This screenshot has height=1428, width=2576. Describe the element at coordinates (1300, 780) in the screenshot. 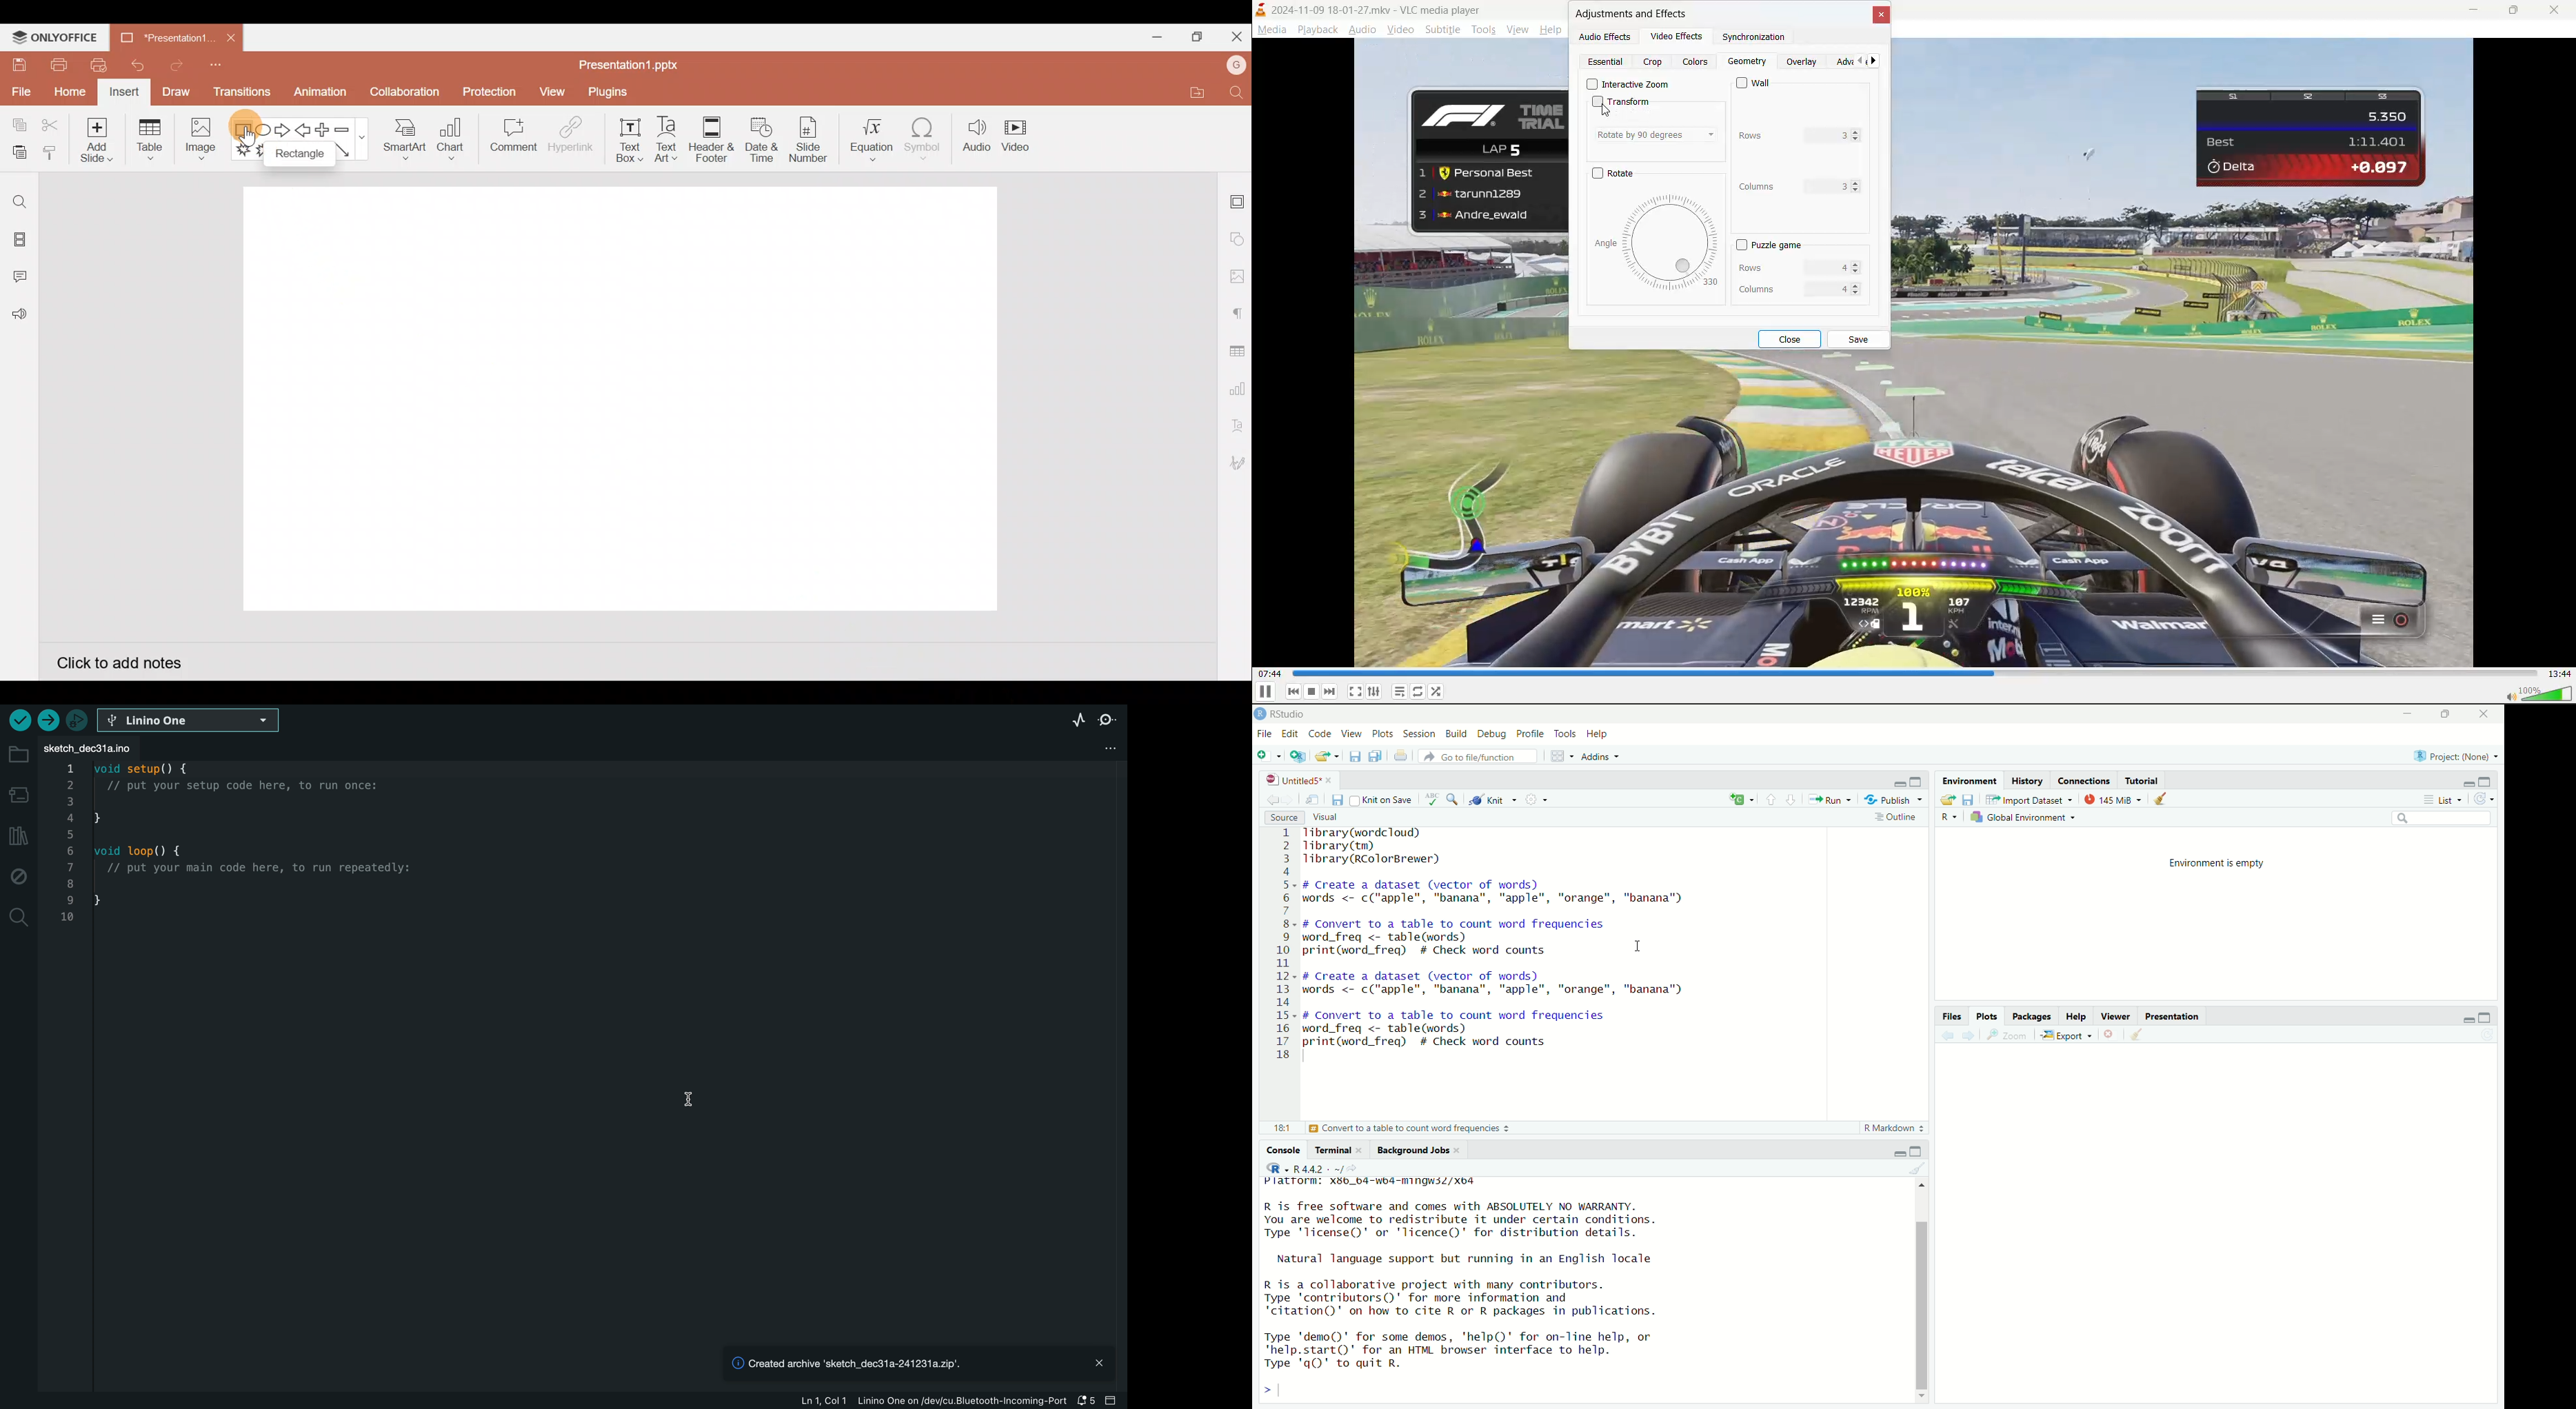

I see `Untitled` at that location.